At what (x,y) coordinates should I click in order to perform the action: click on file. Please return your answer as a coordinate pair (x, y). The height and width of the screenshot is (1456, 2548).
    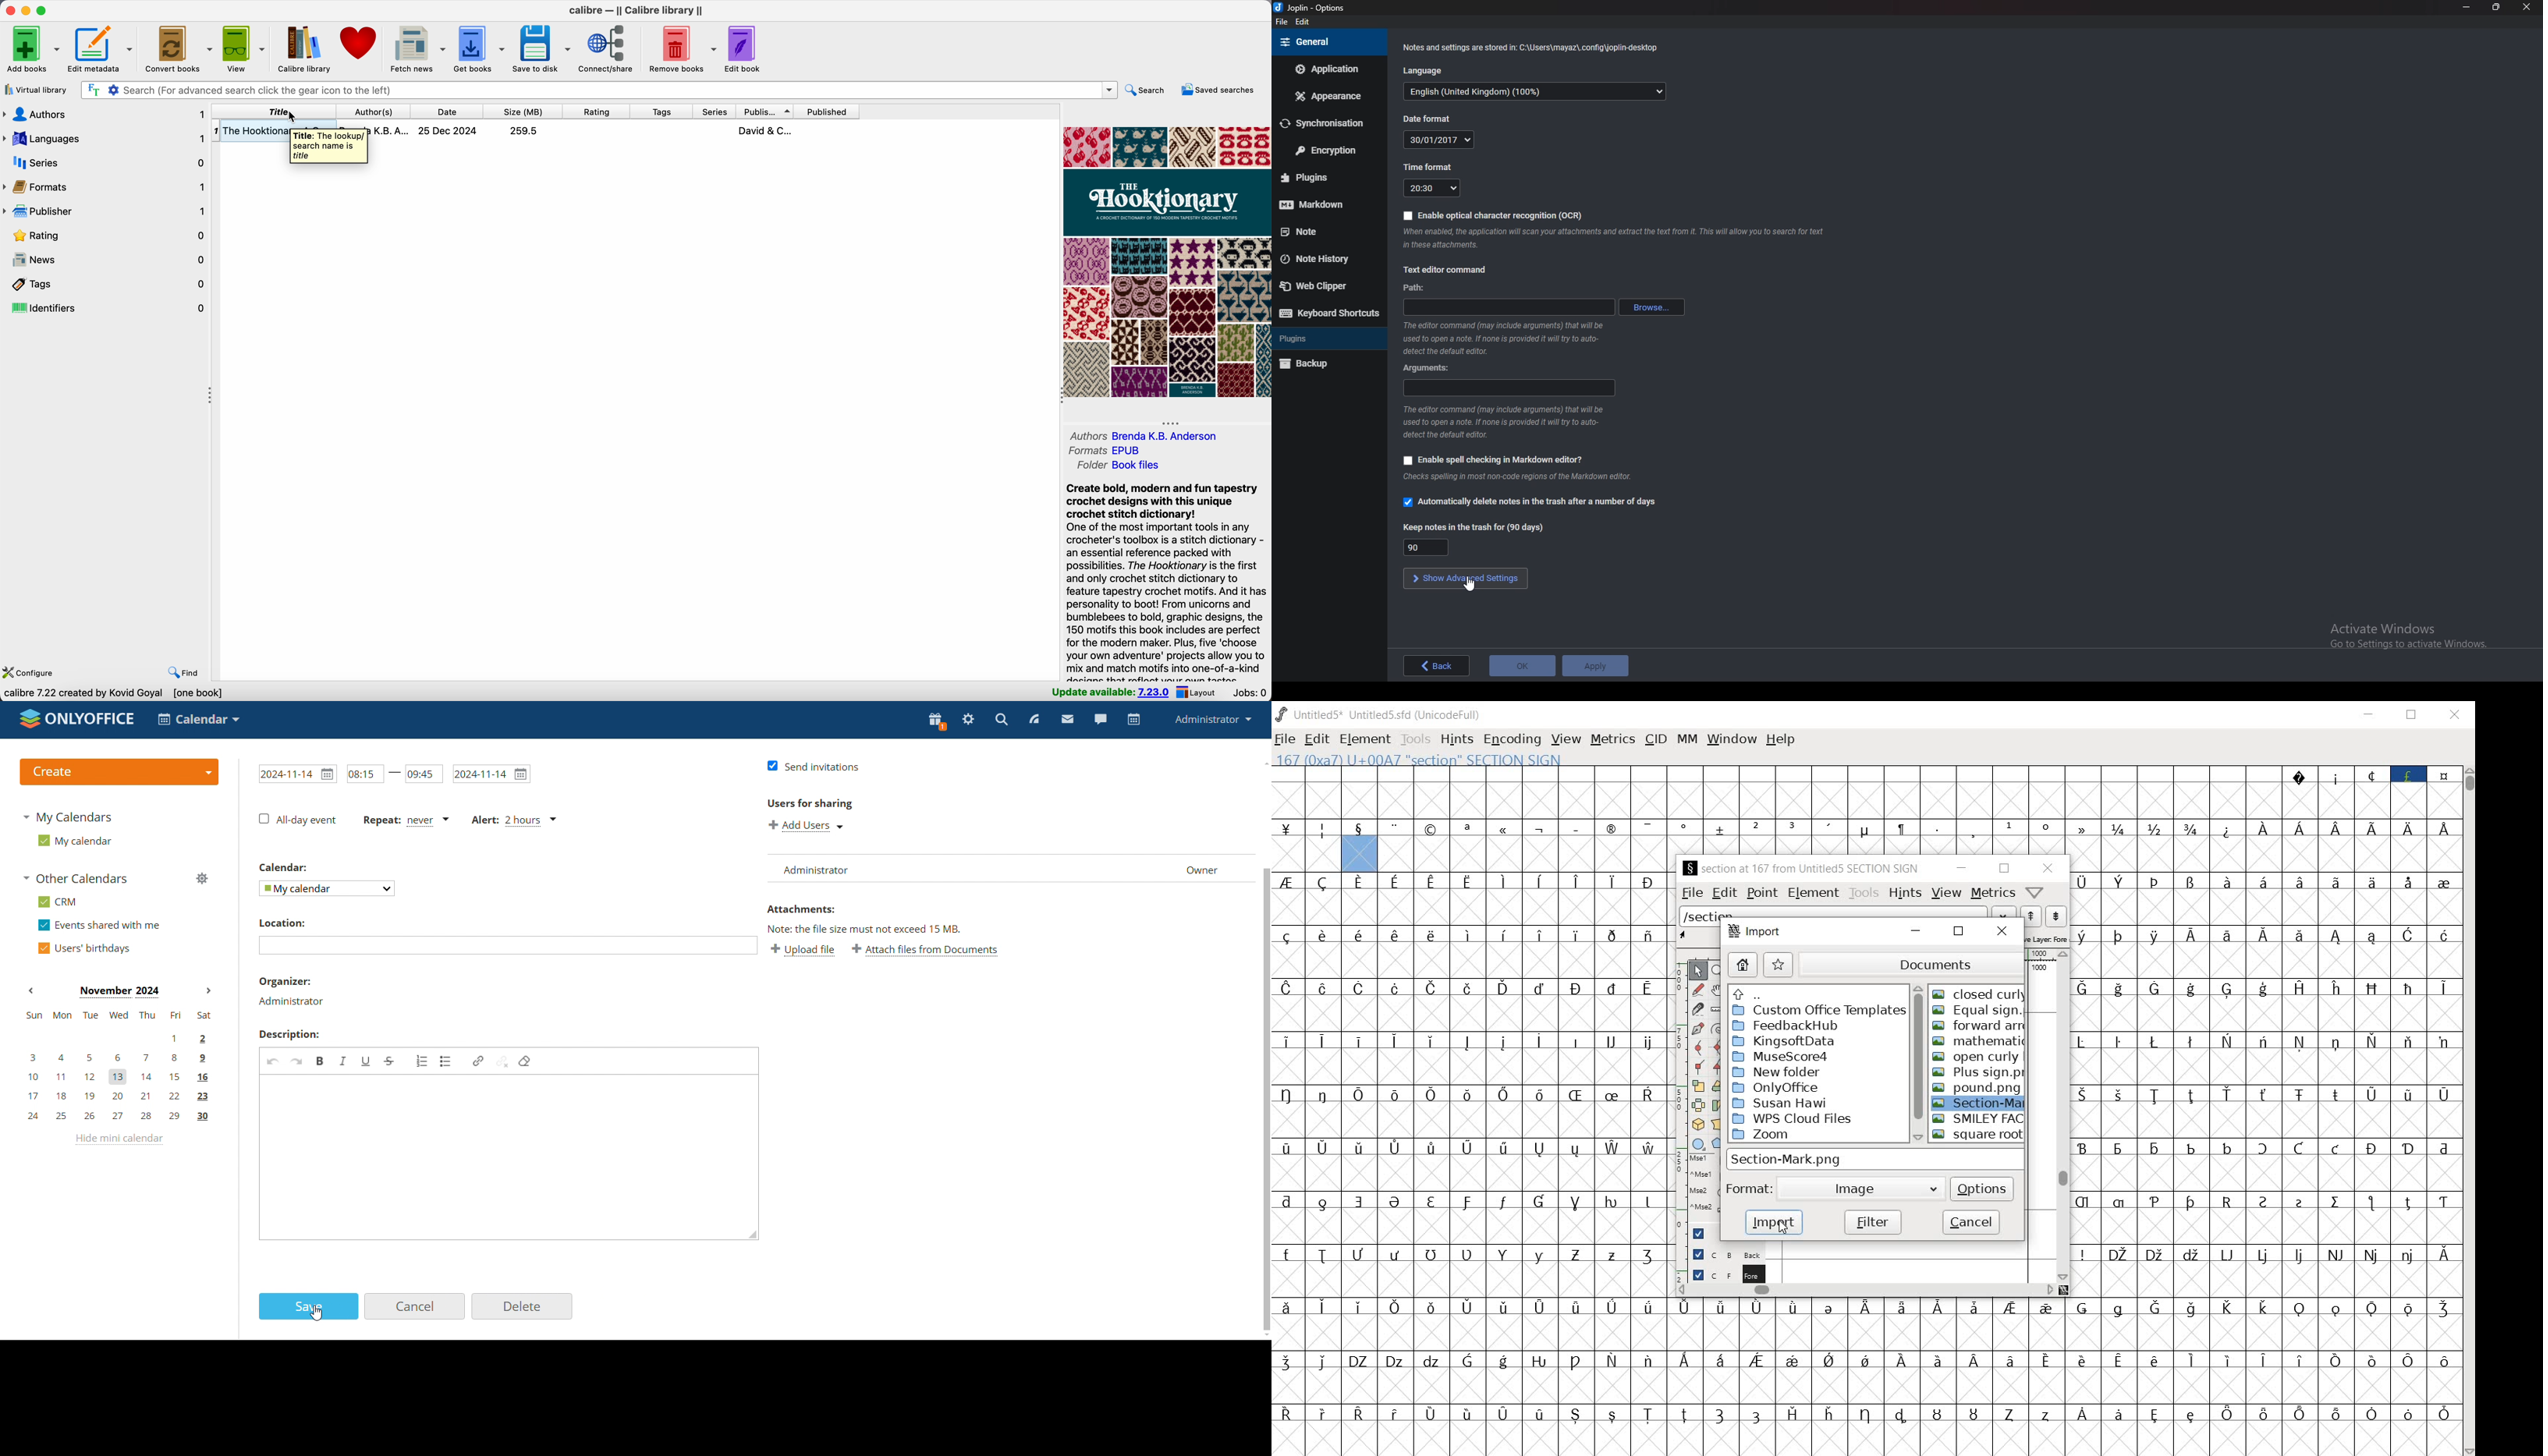
    Looking at the image, I should click on (1692, 892).